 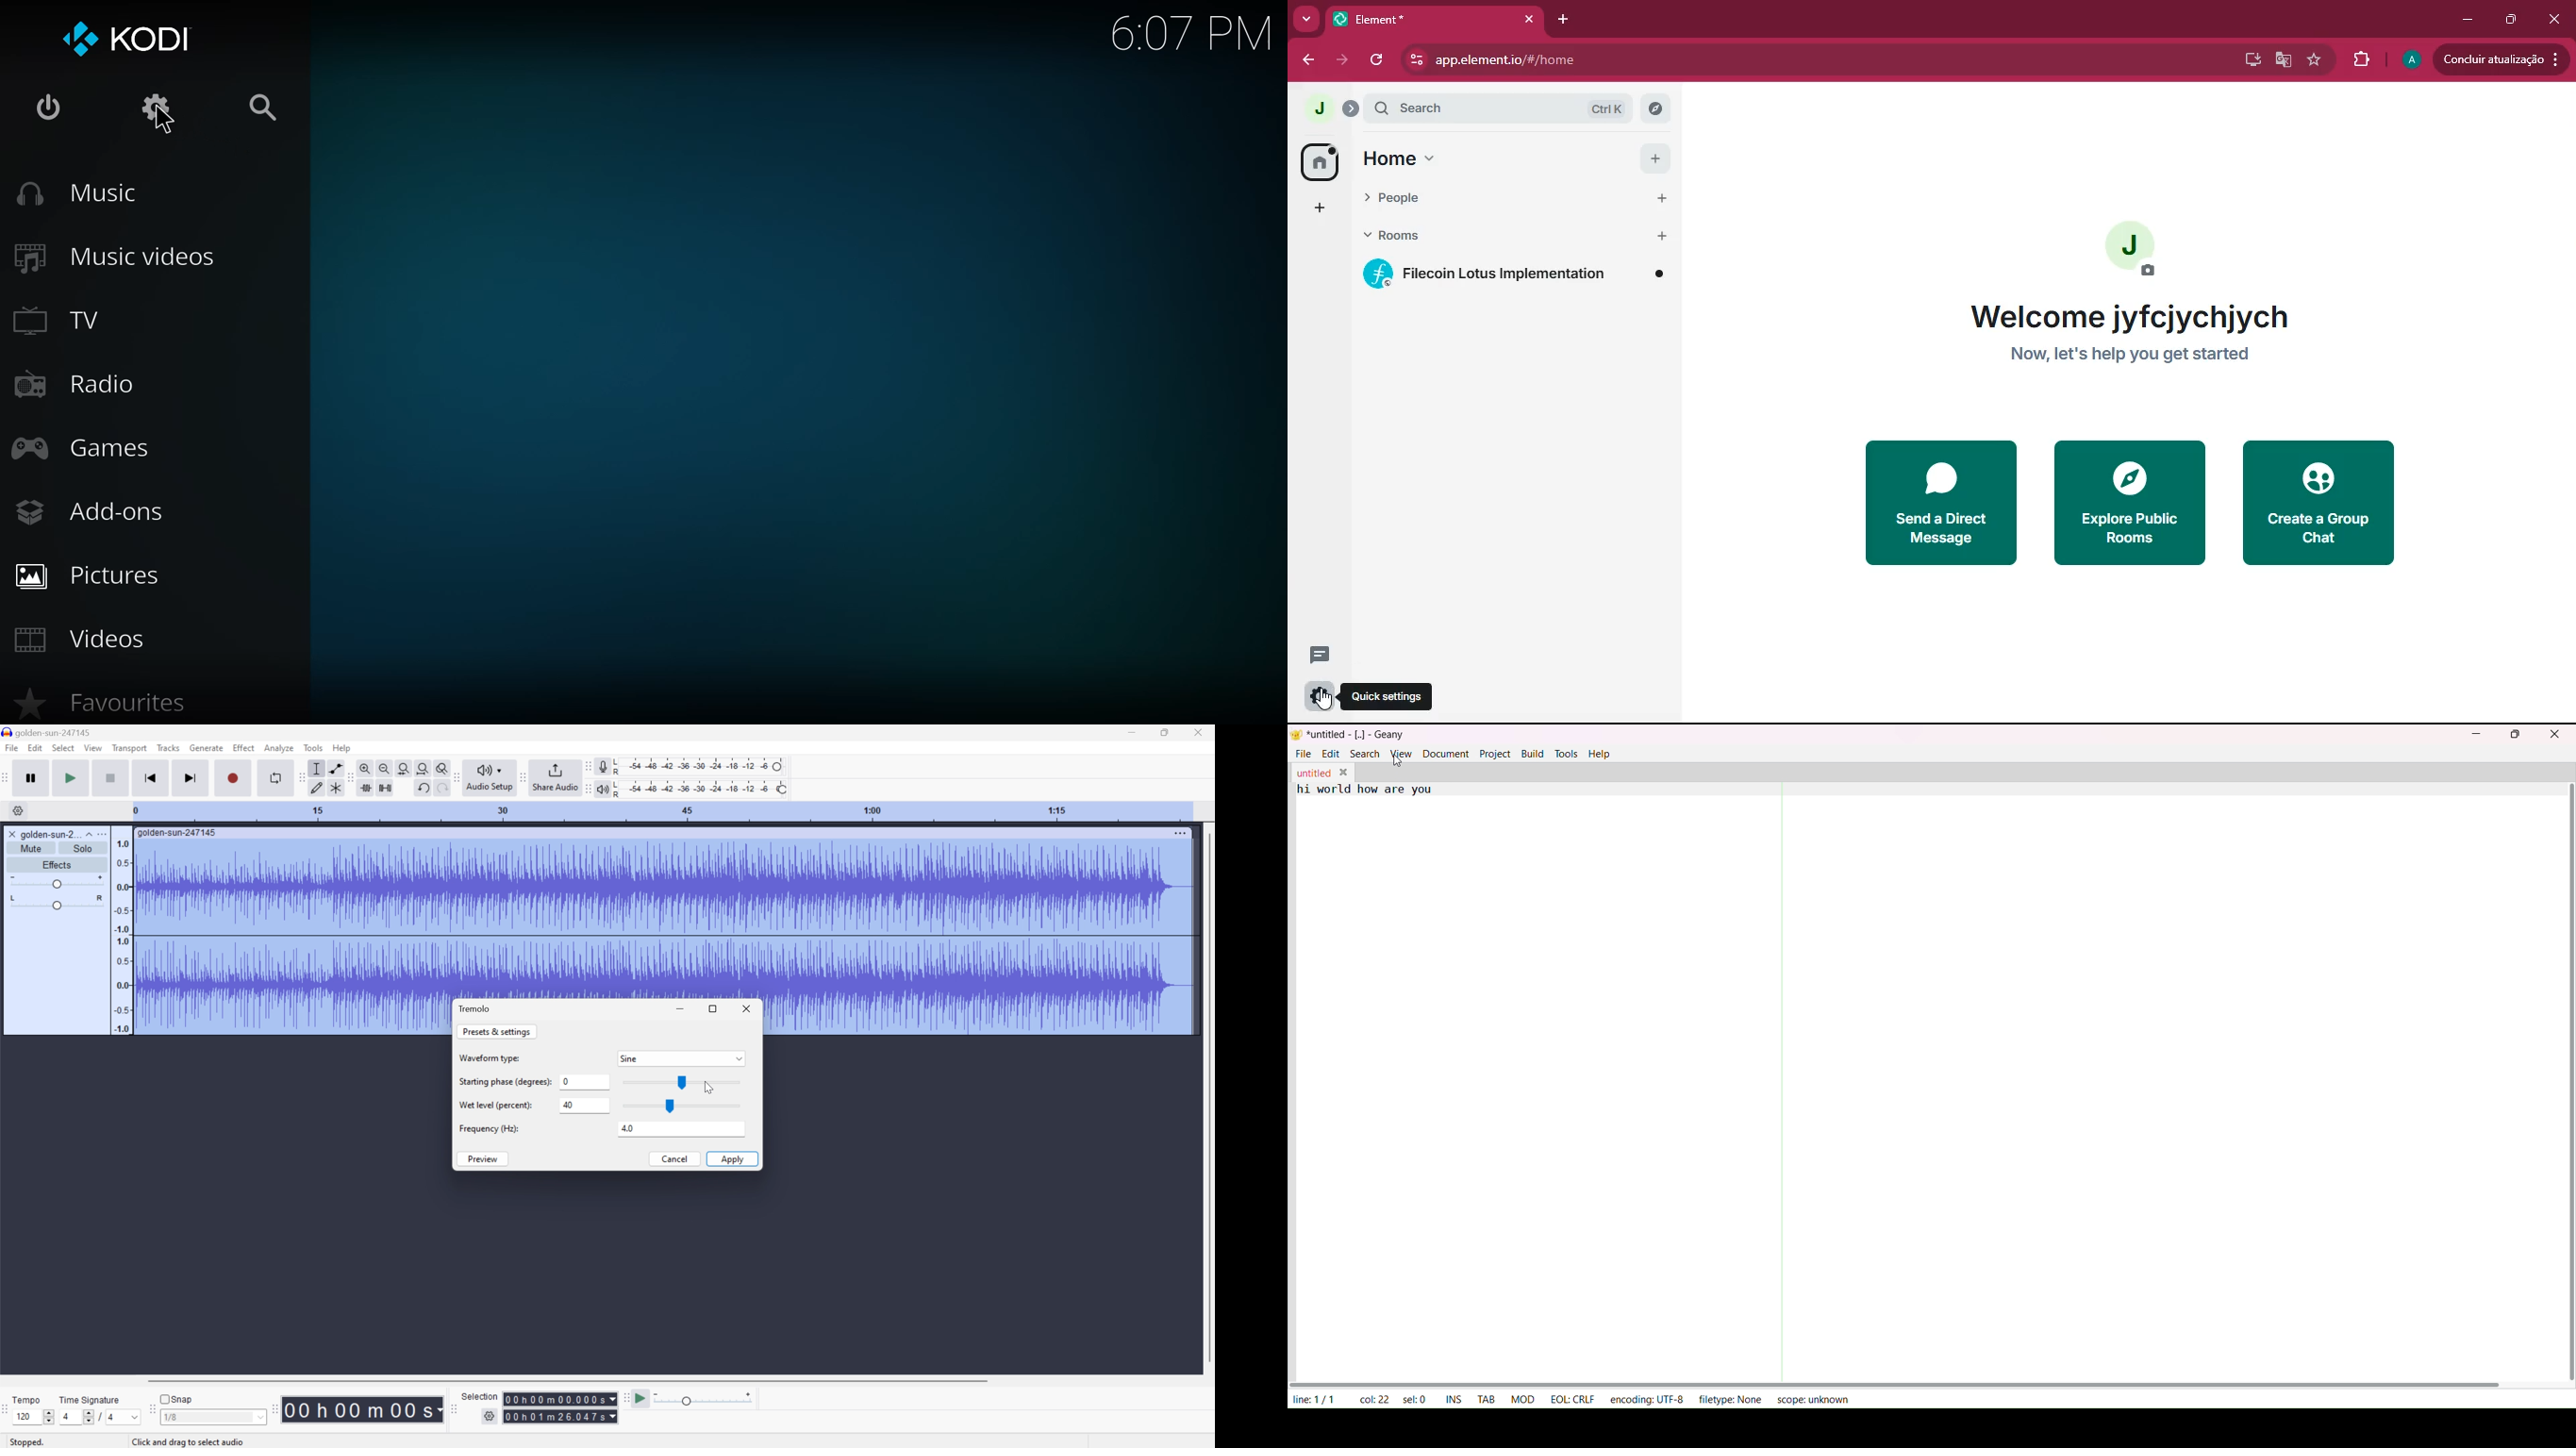 I want to click on Frequency (HZ):, so click(x=490, y=1129).